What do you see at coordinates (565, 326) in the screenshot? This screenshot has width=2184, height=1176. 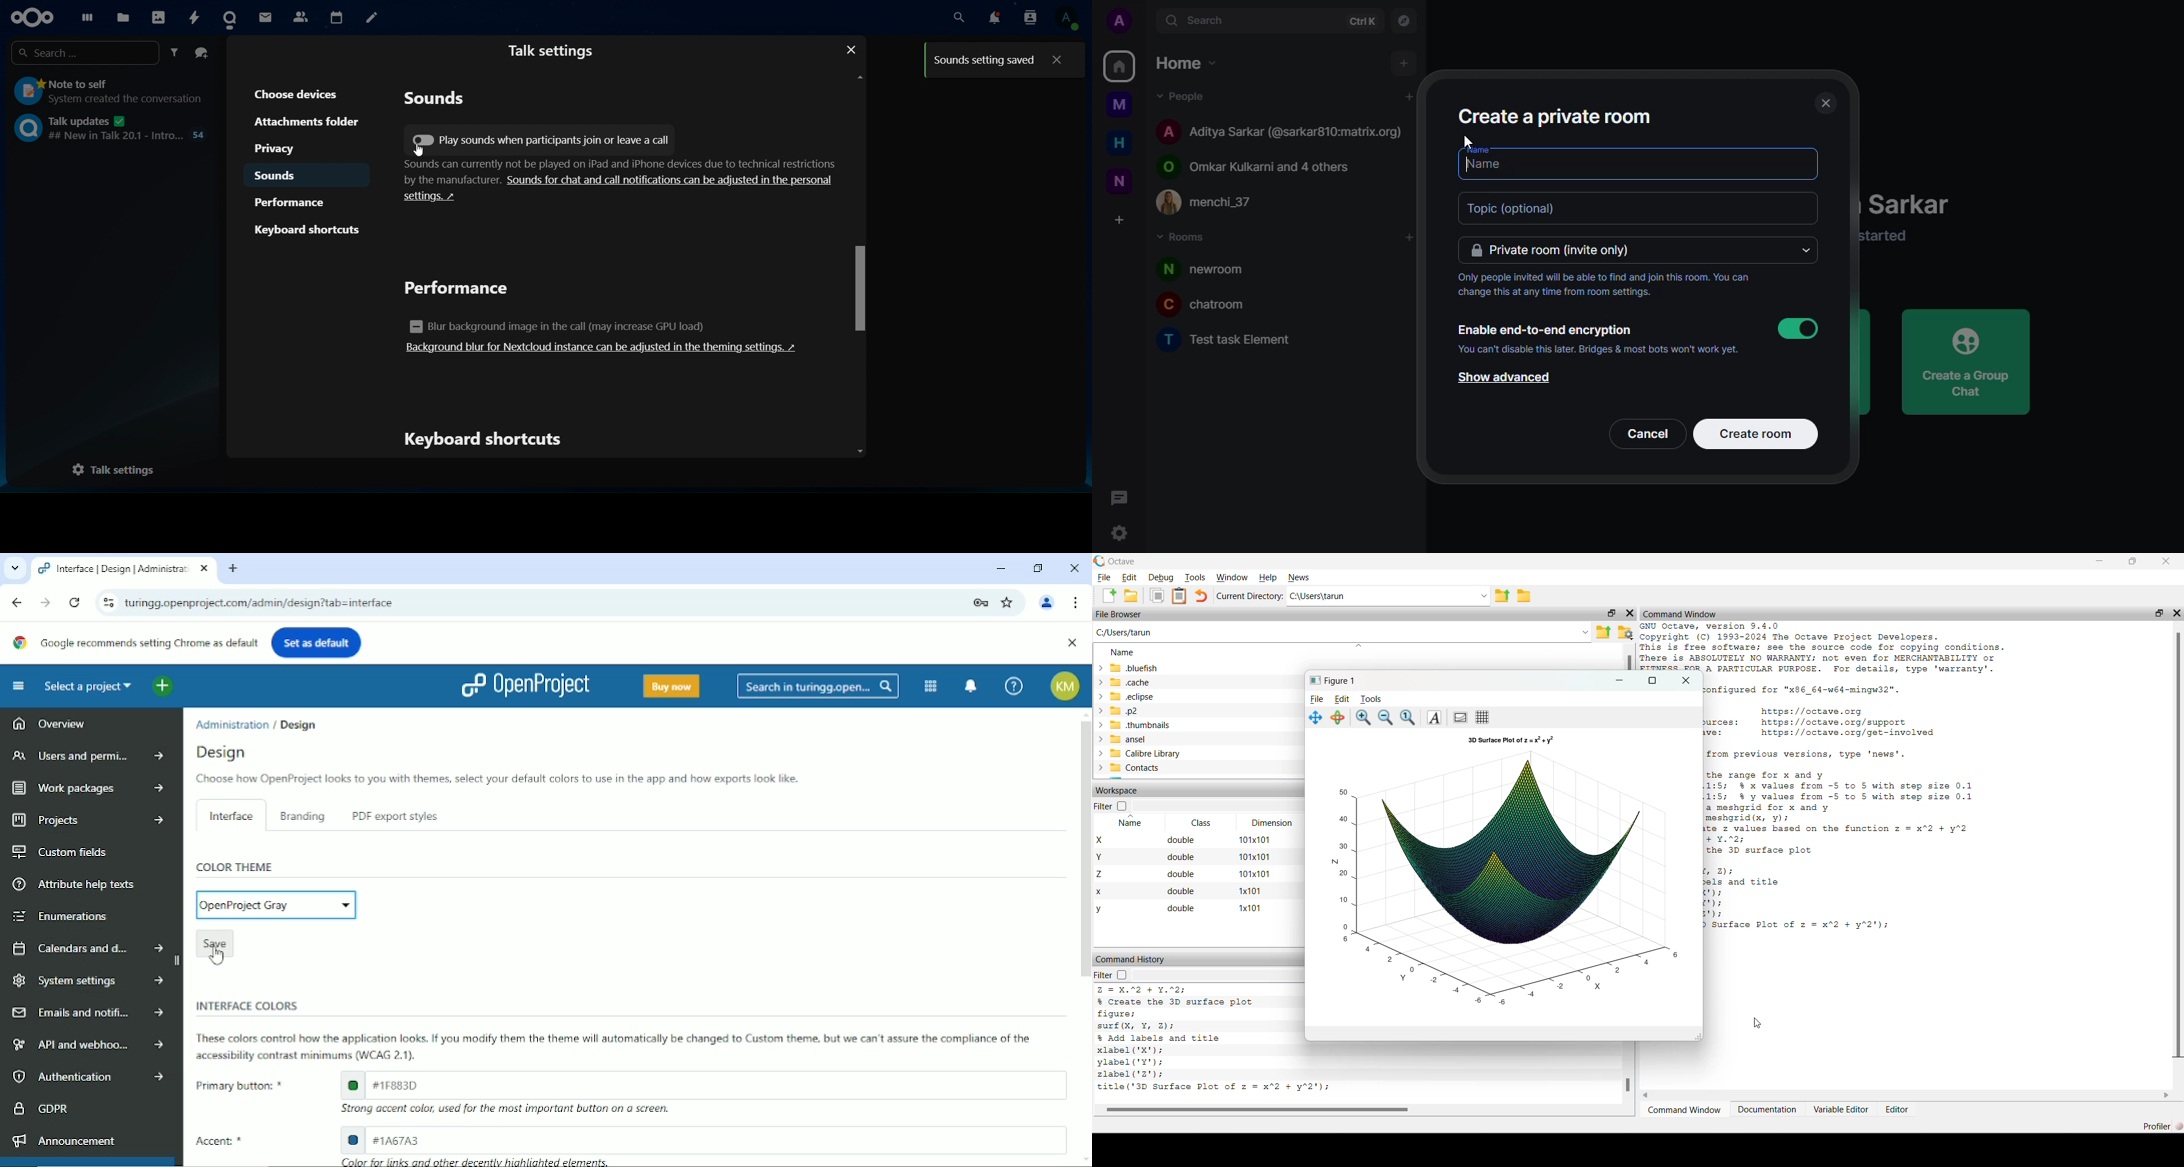 I see `blur background image` at bounding box center [565, 326].